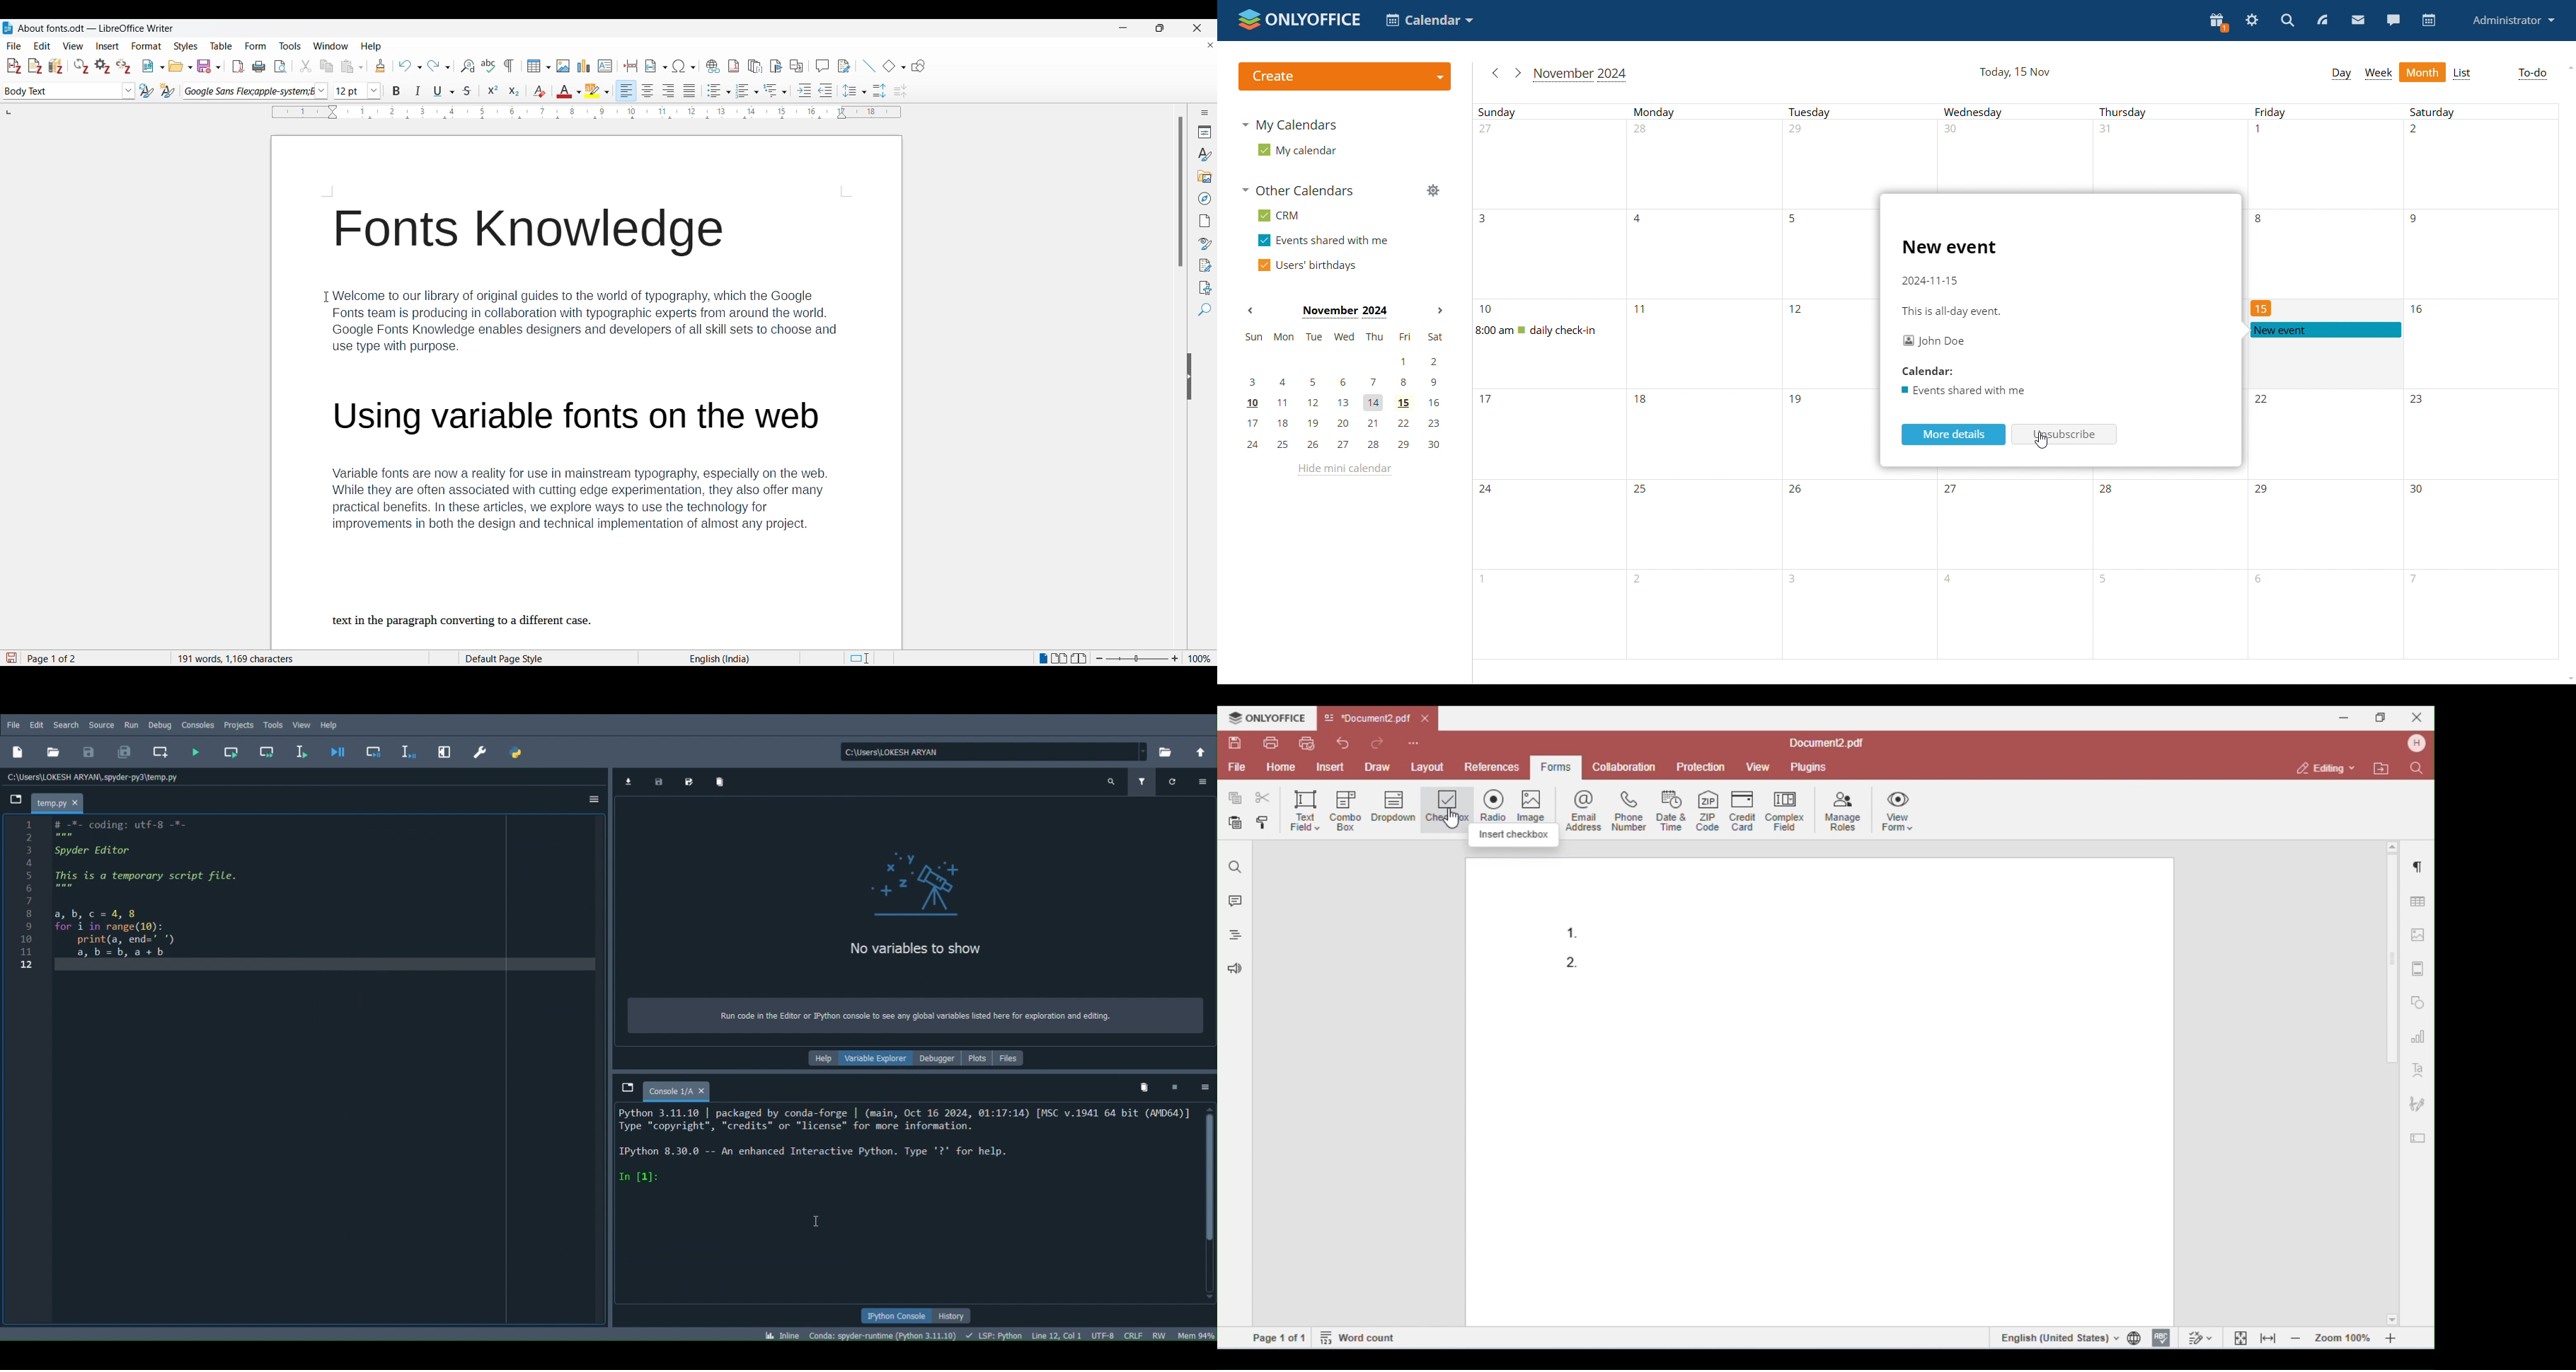  What do you see at coordinates (734, 66) in the screenshot?
I see `Insert footnote` at bounding box center [734, 66].